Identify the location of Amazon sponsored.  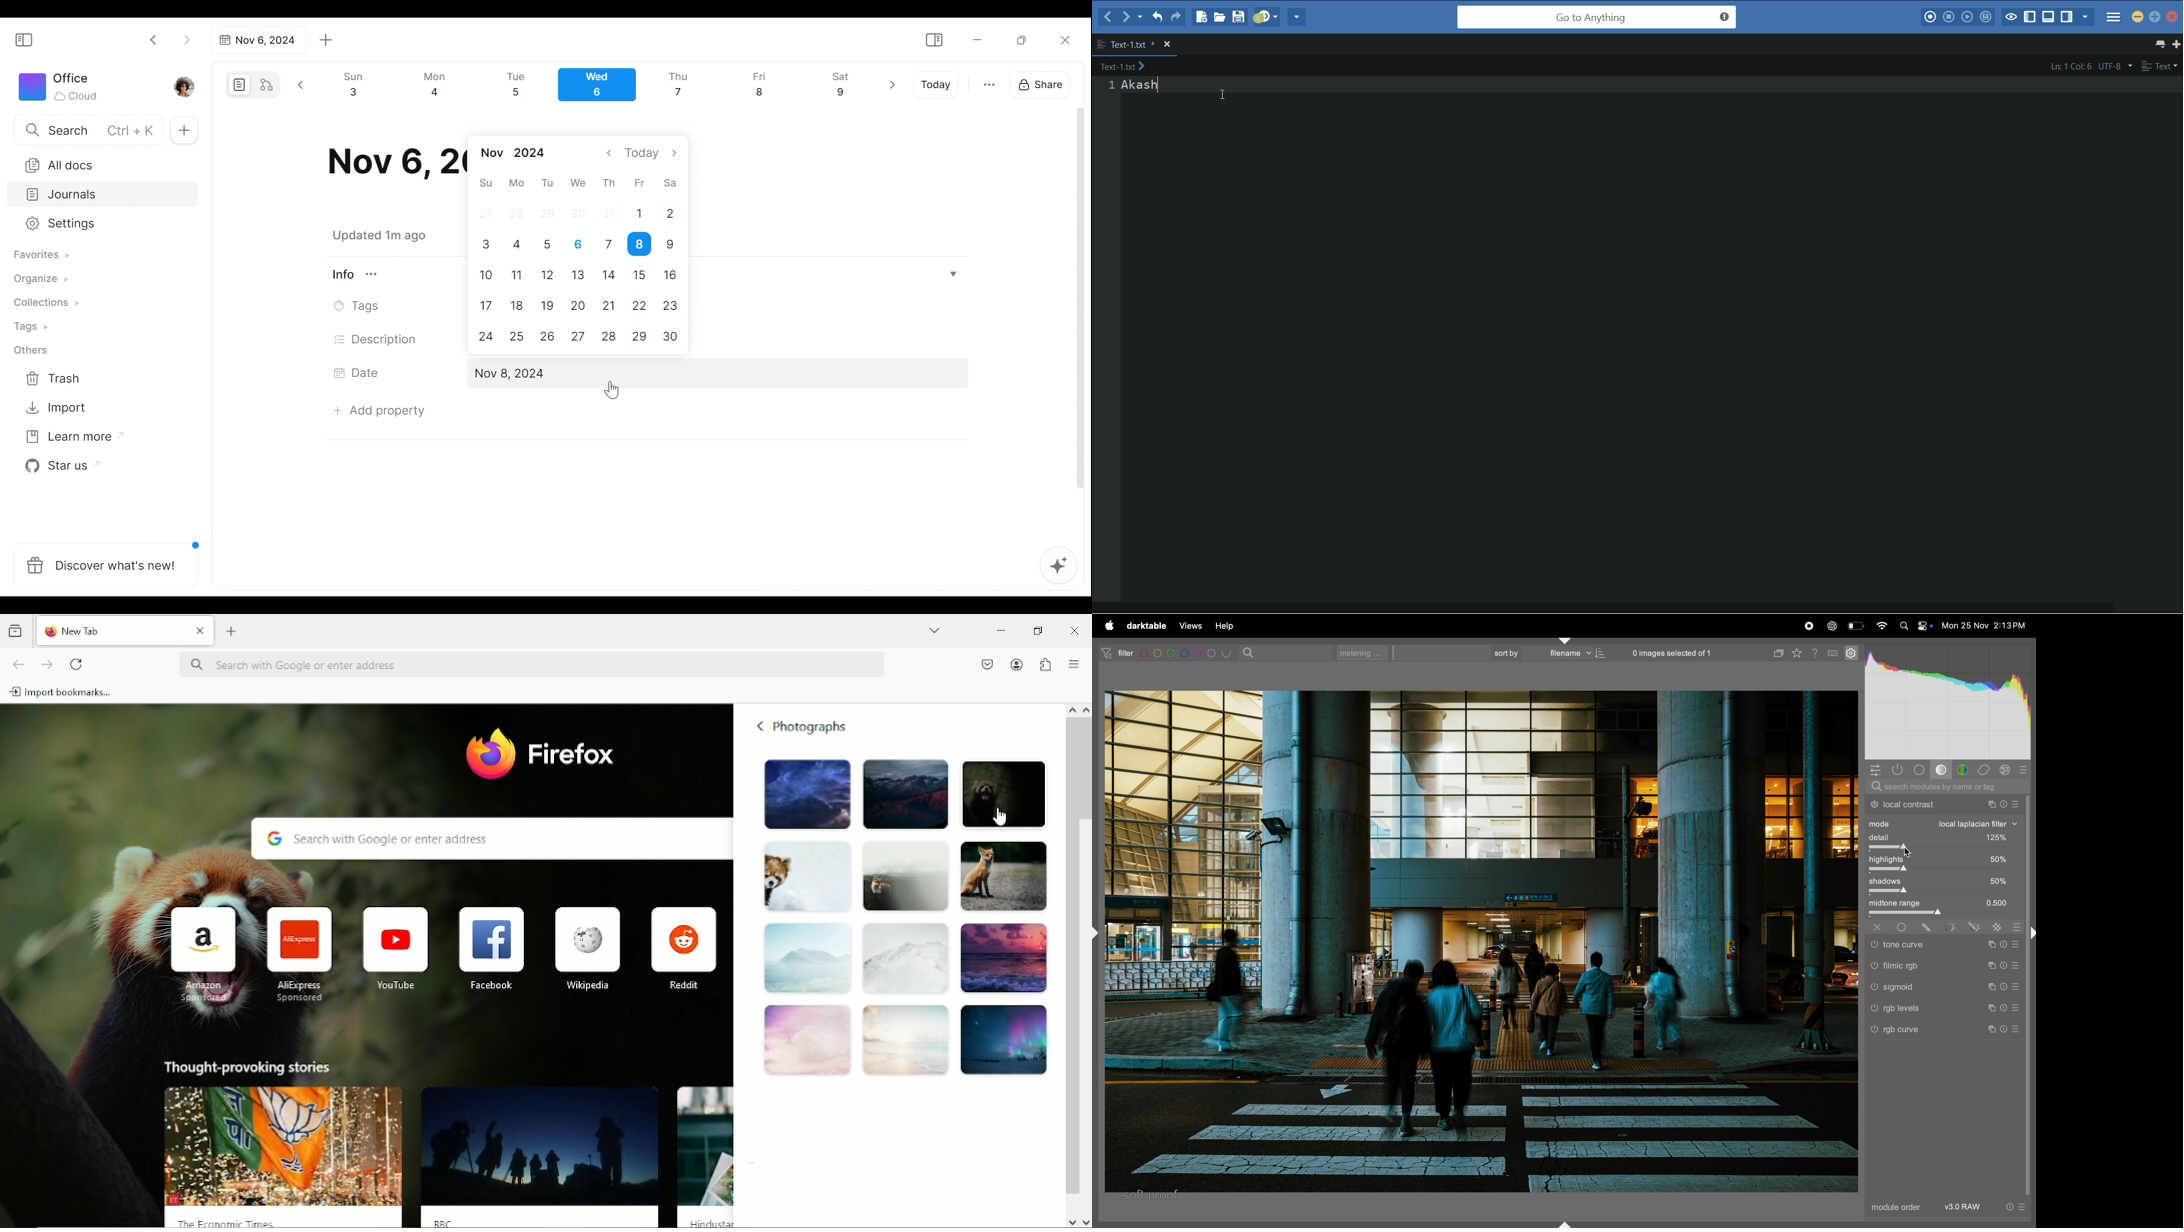
(199, 954).